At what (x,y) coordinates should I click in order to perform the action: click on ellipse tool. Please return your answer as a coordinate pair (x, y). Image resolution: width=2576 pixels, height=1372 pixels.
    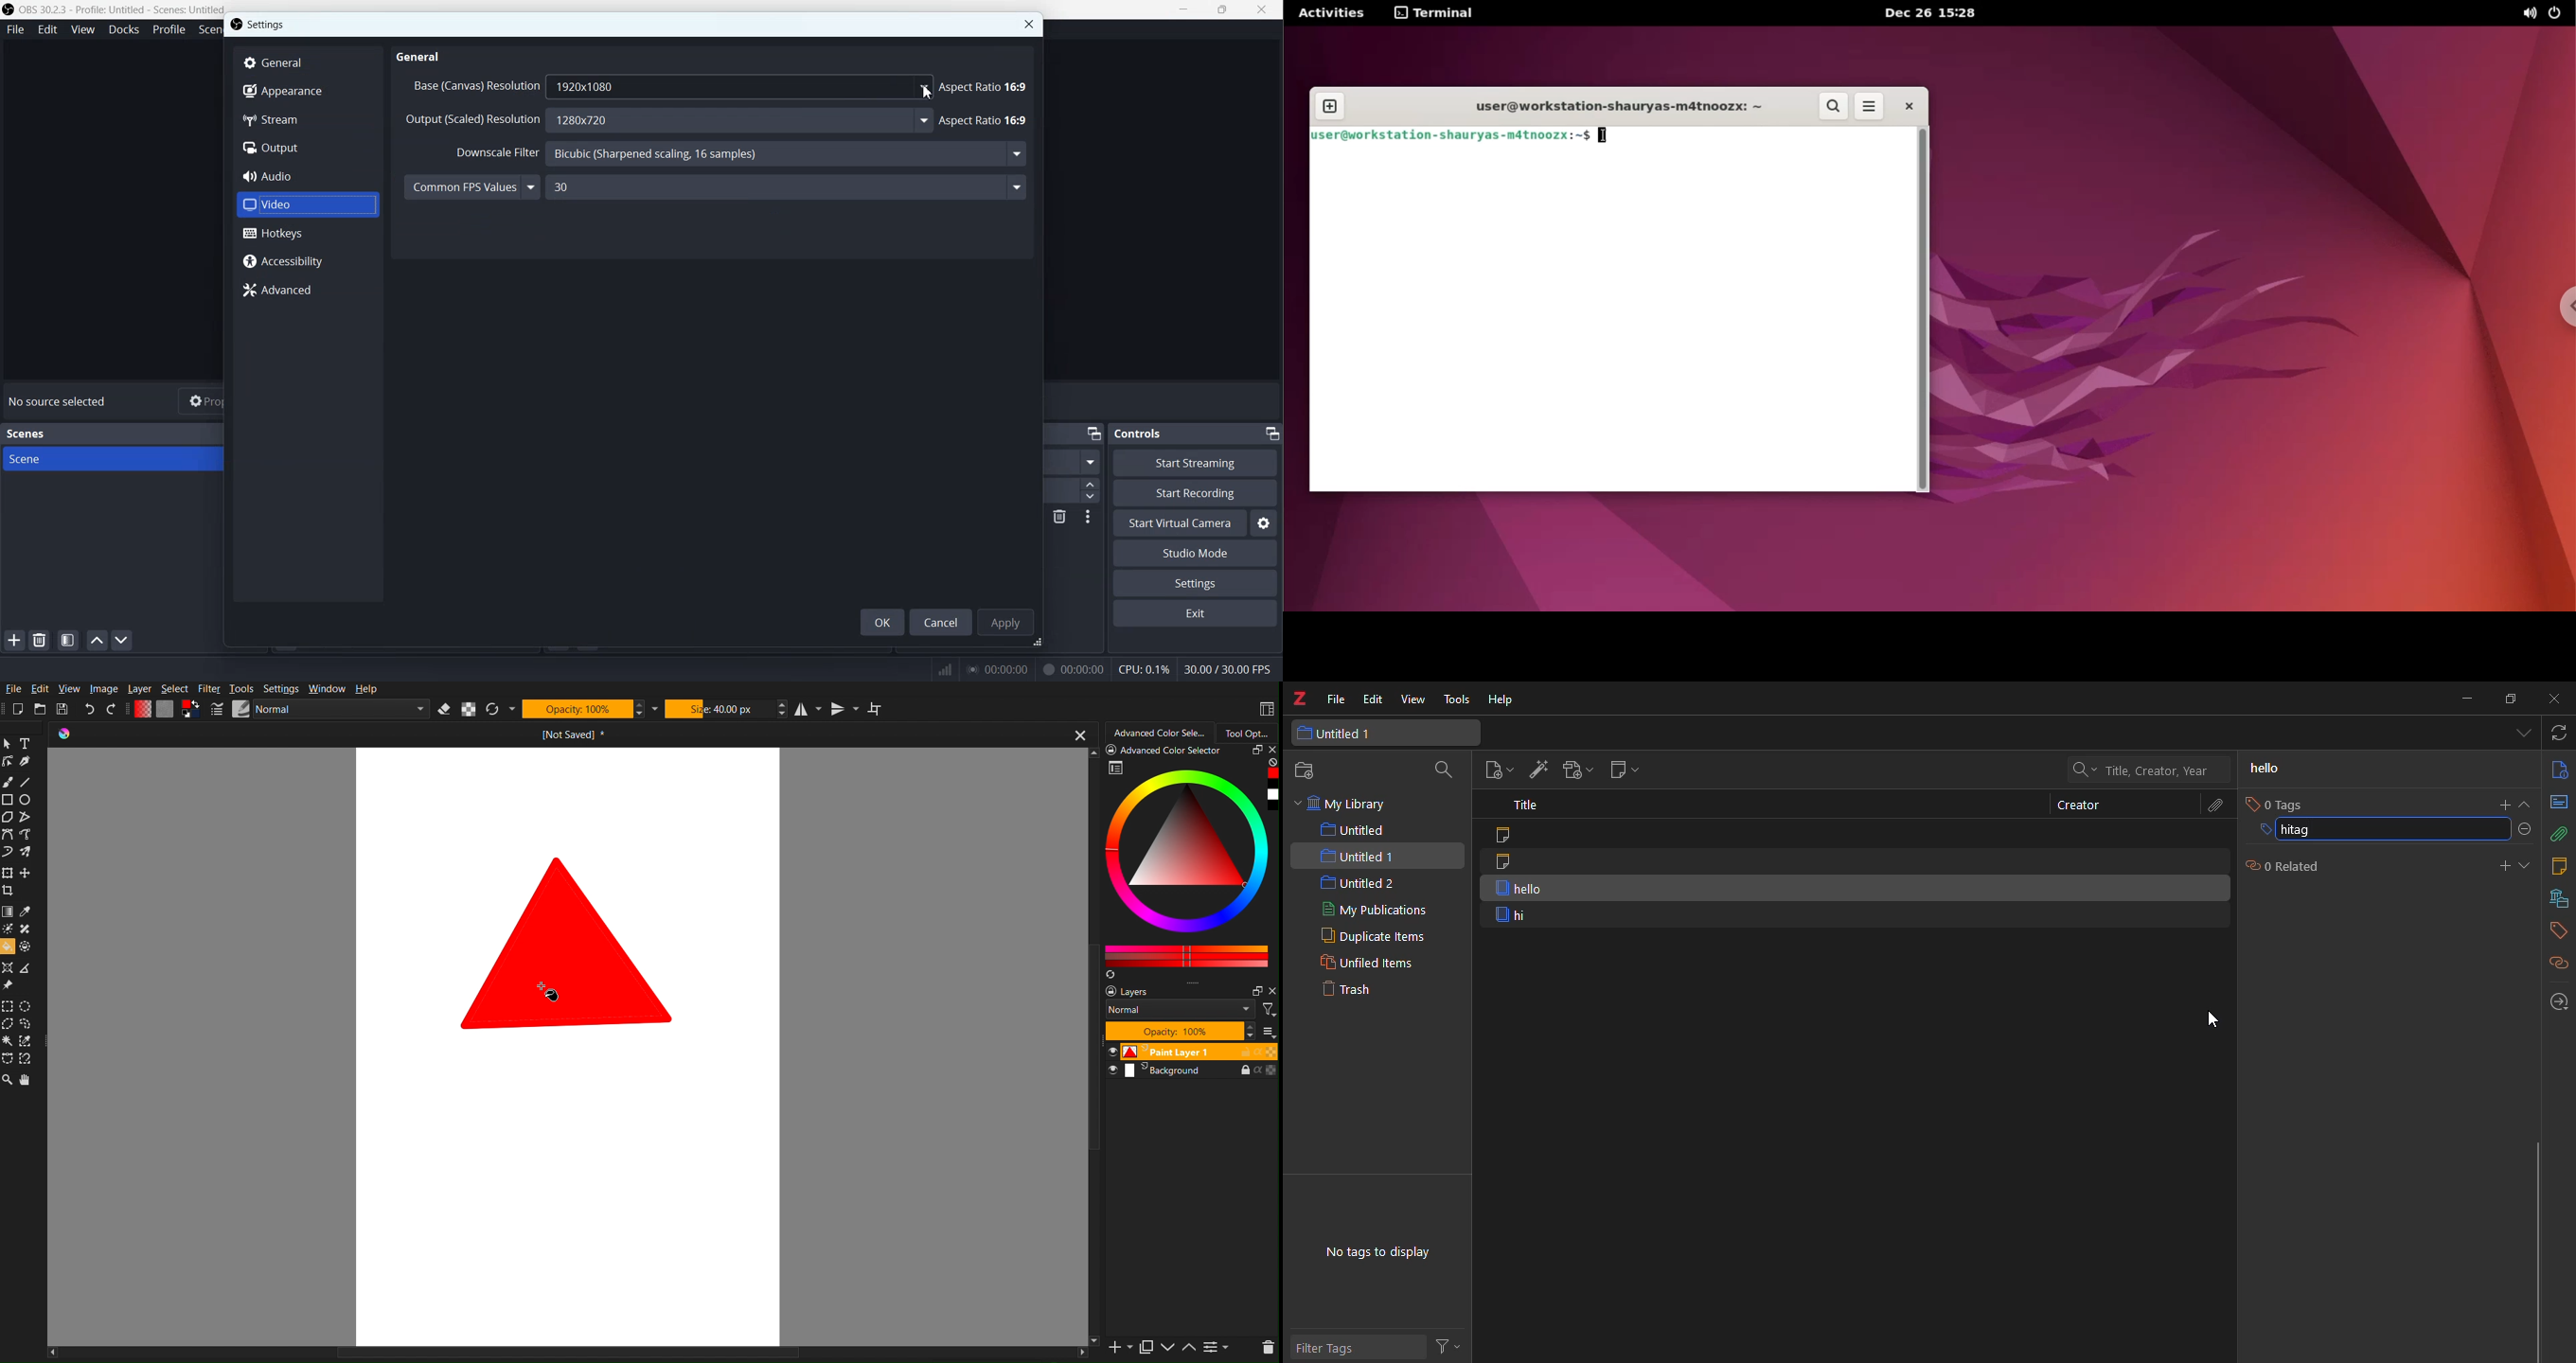
    Looking at the image, I should click on (28, 800).